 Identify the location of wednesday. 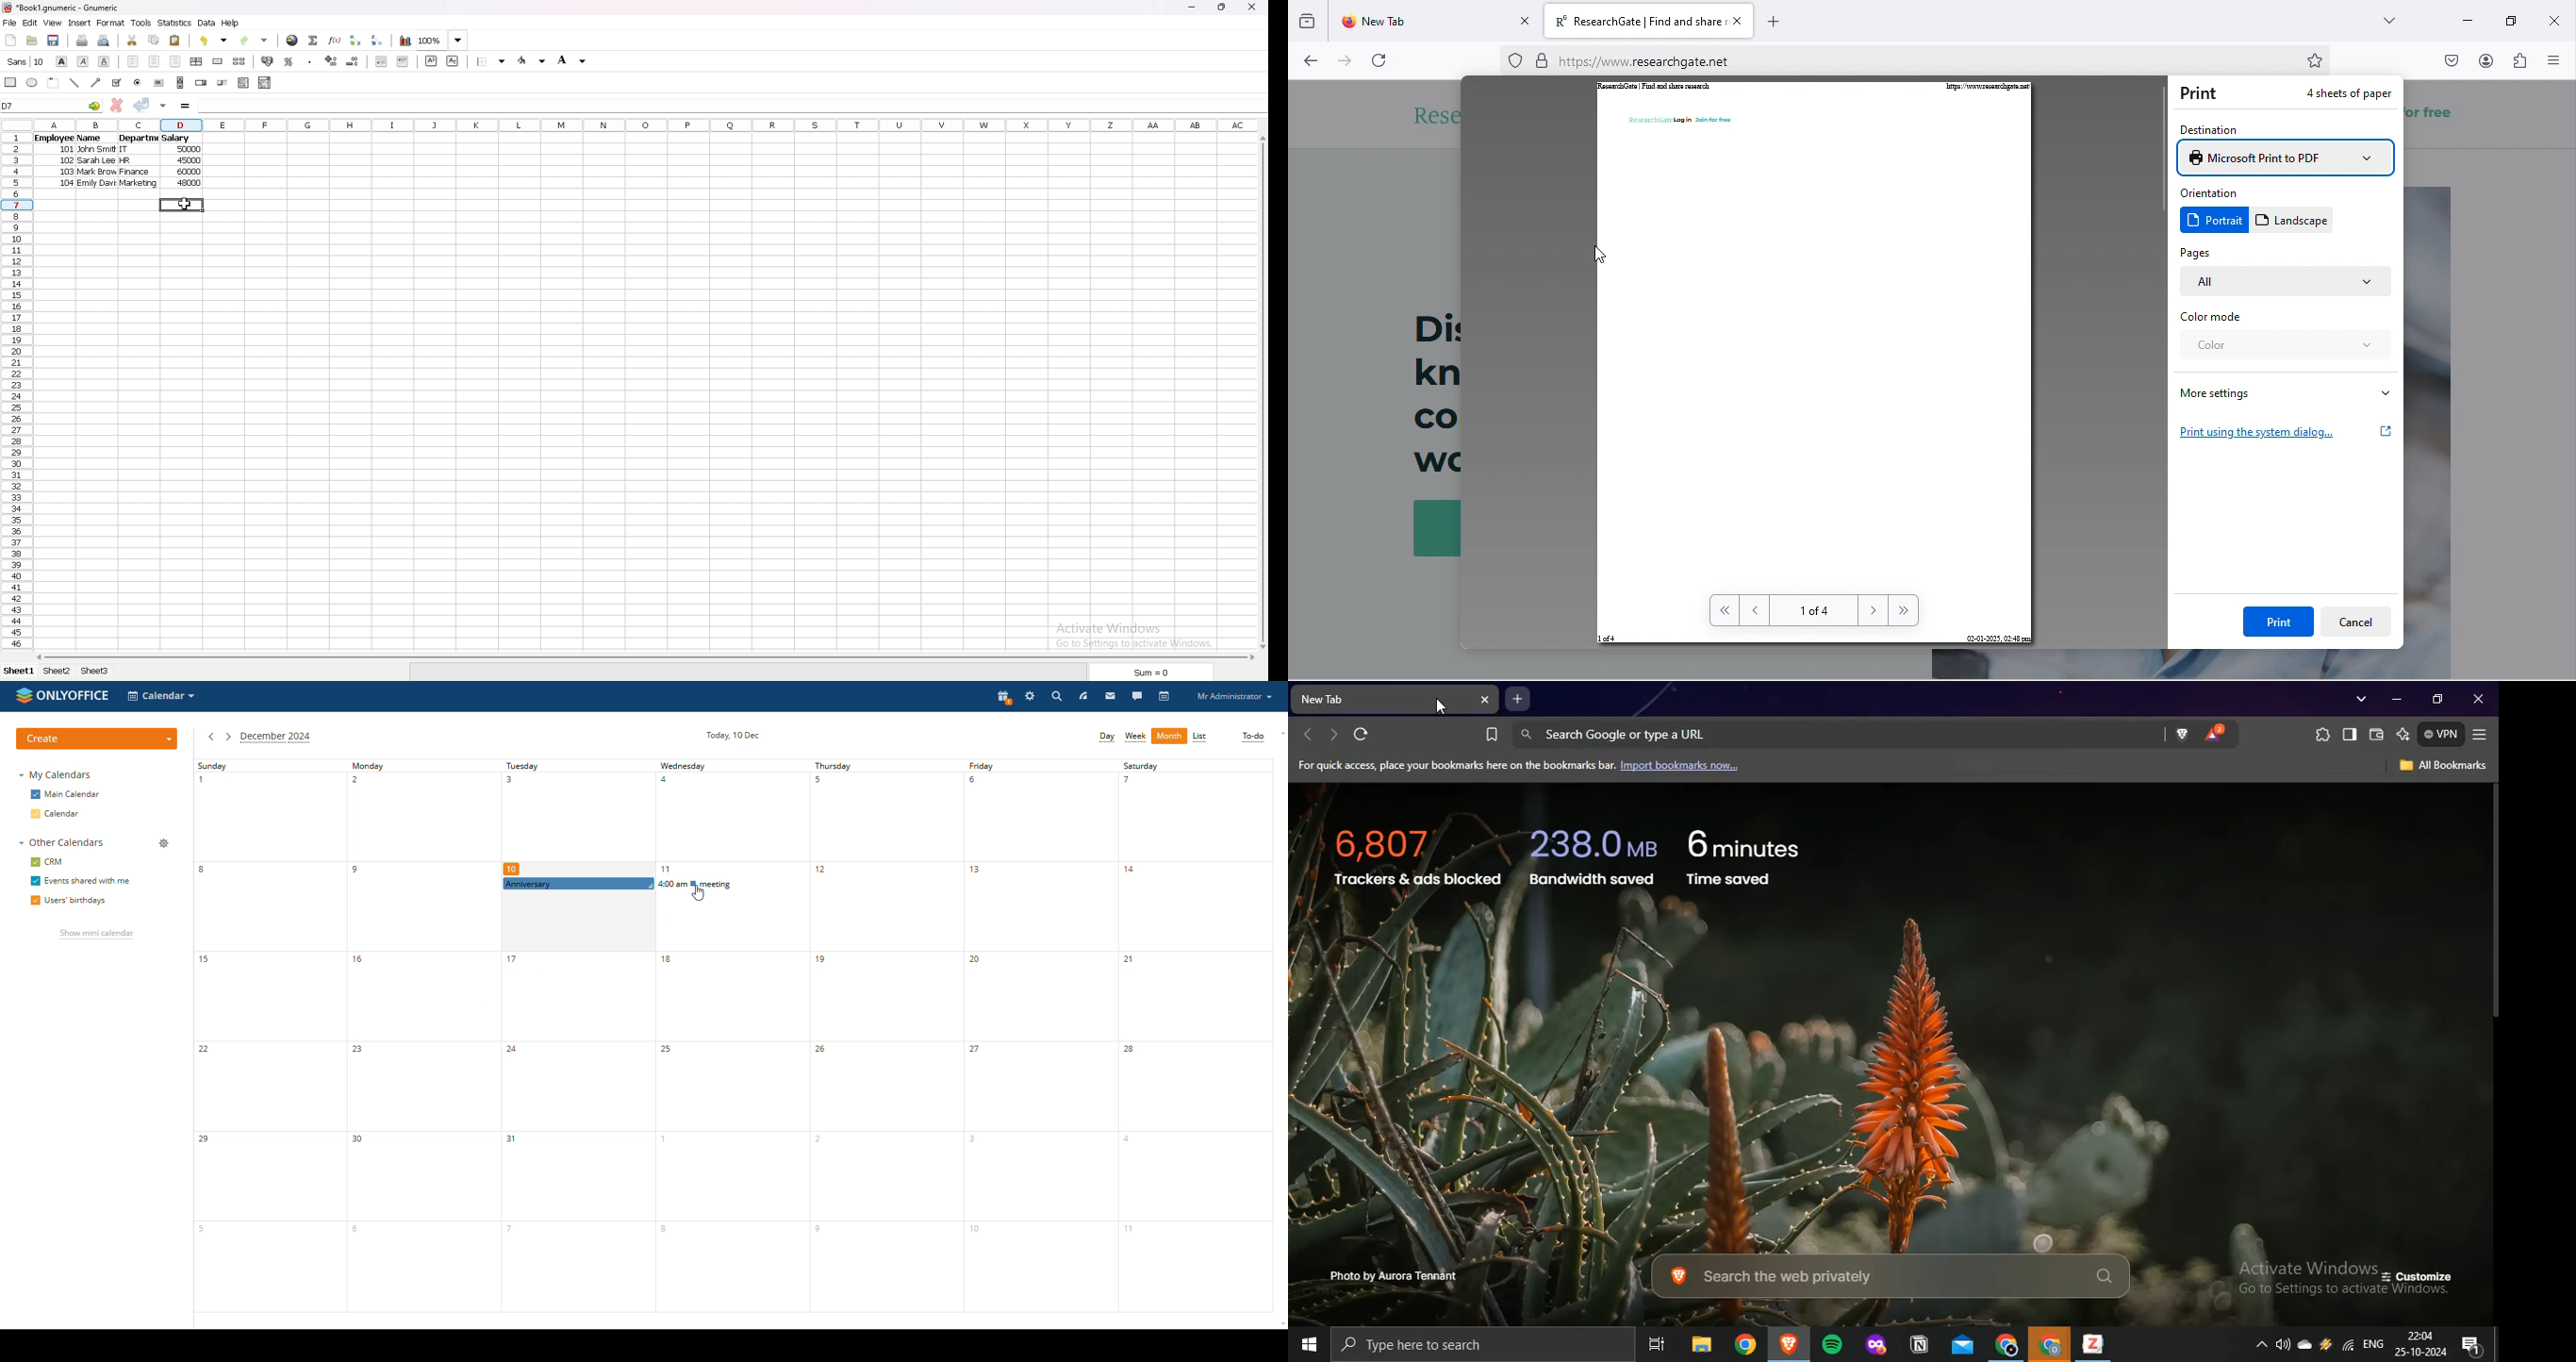
(728, 817).